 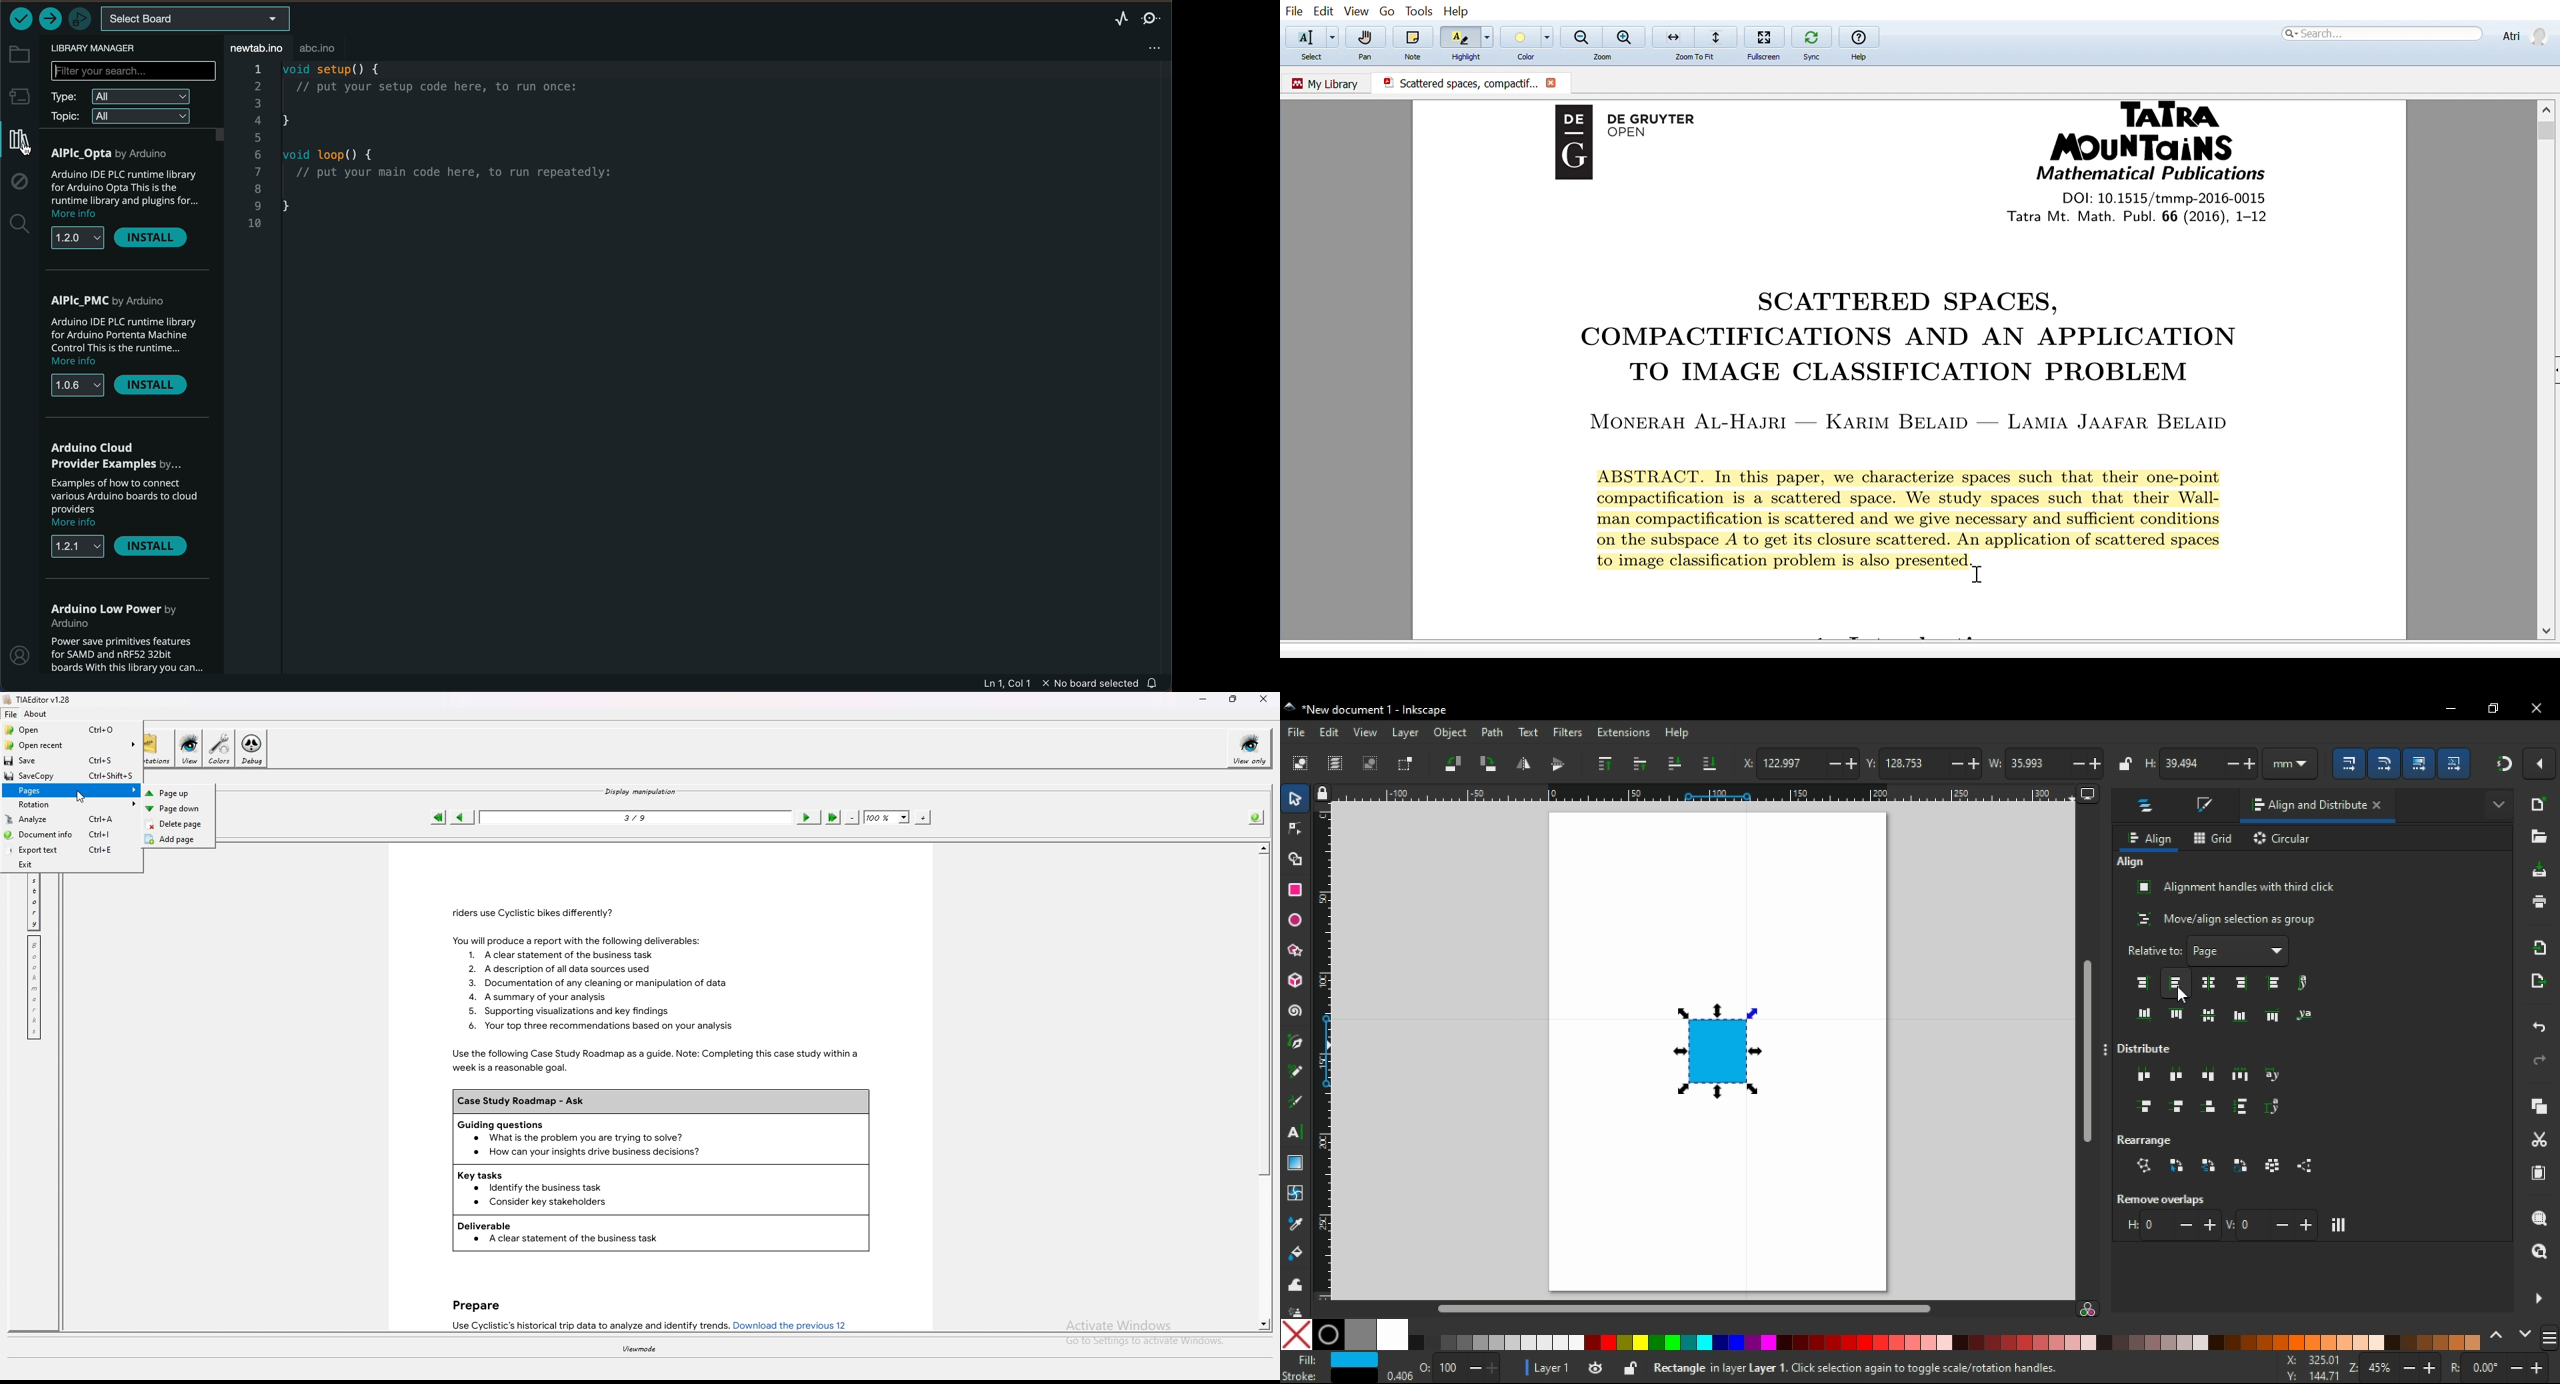 What do you see at coordinates (1294, 891) in the screenshot?
I see `rectangle tool` at bounding box center [1294, 891].